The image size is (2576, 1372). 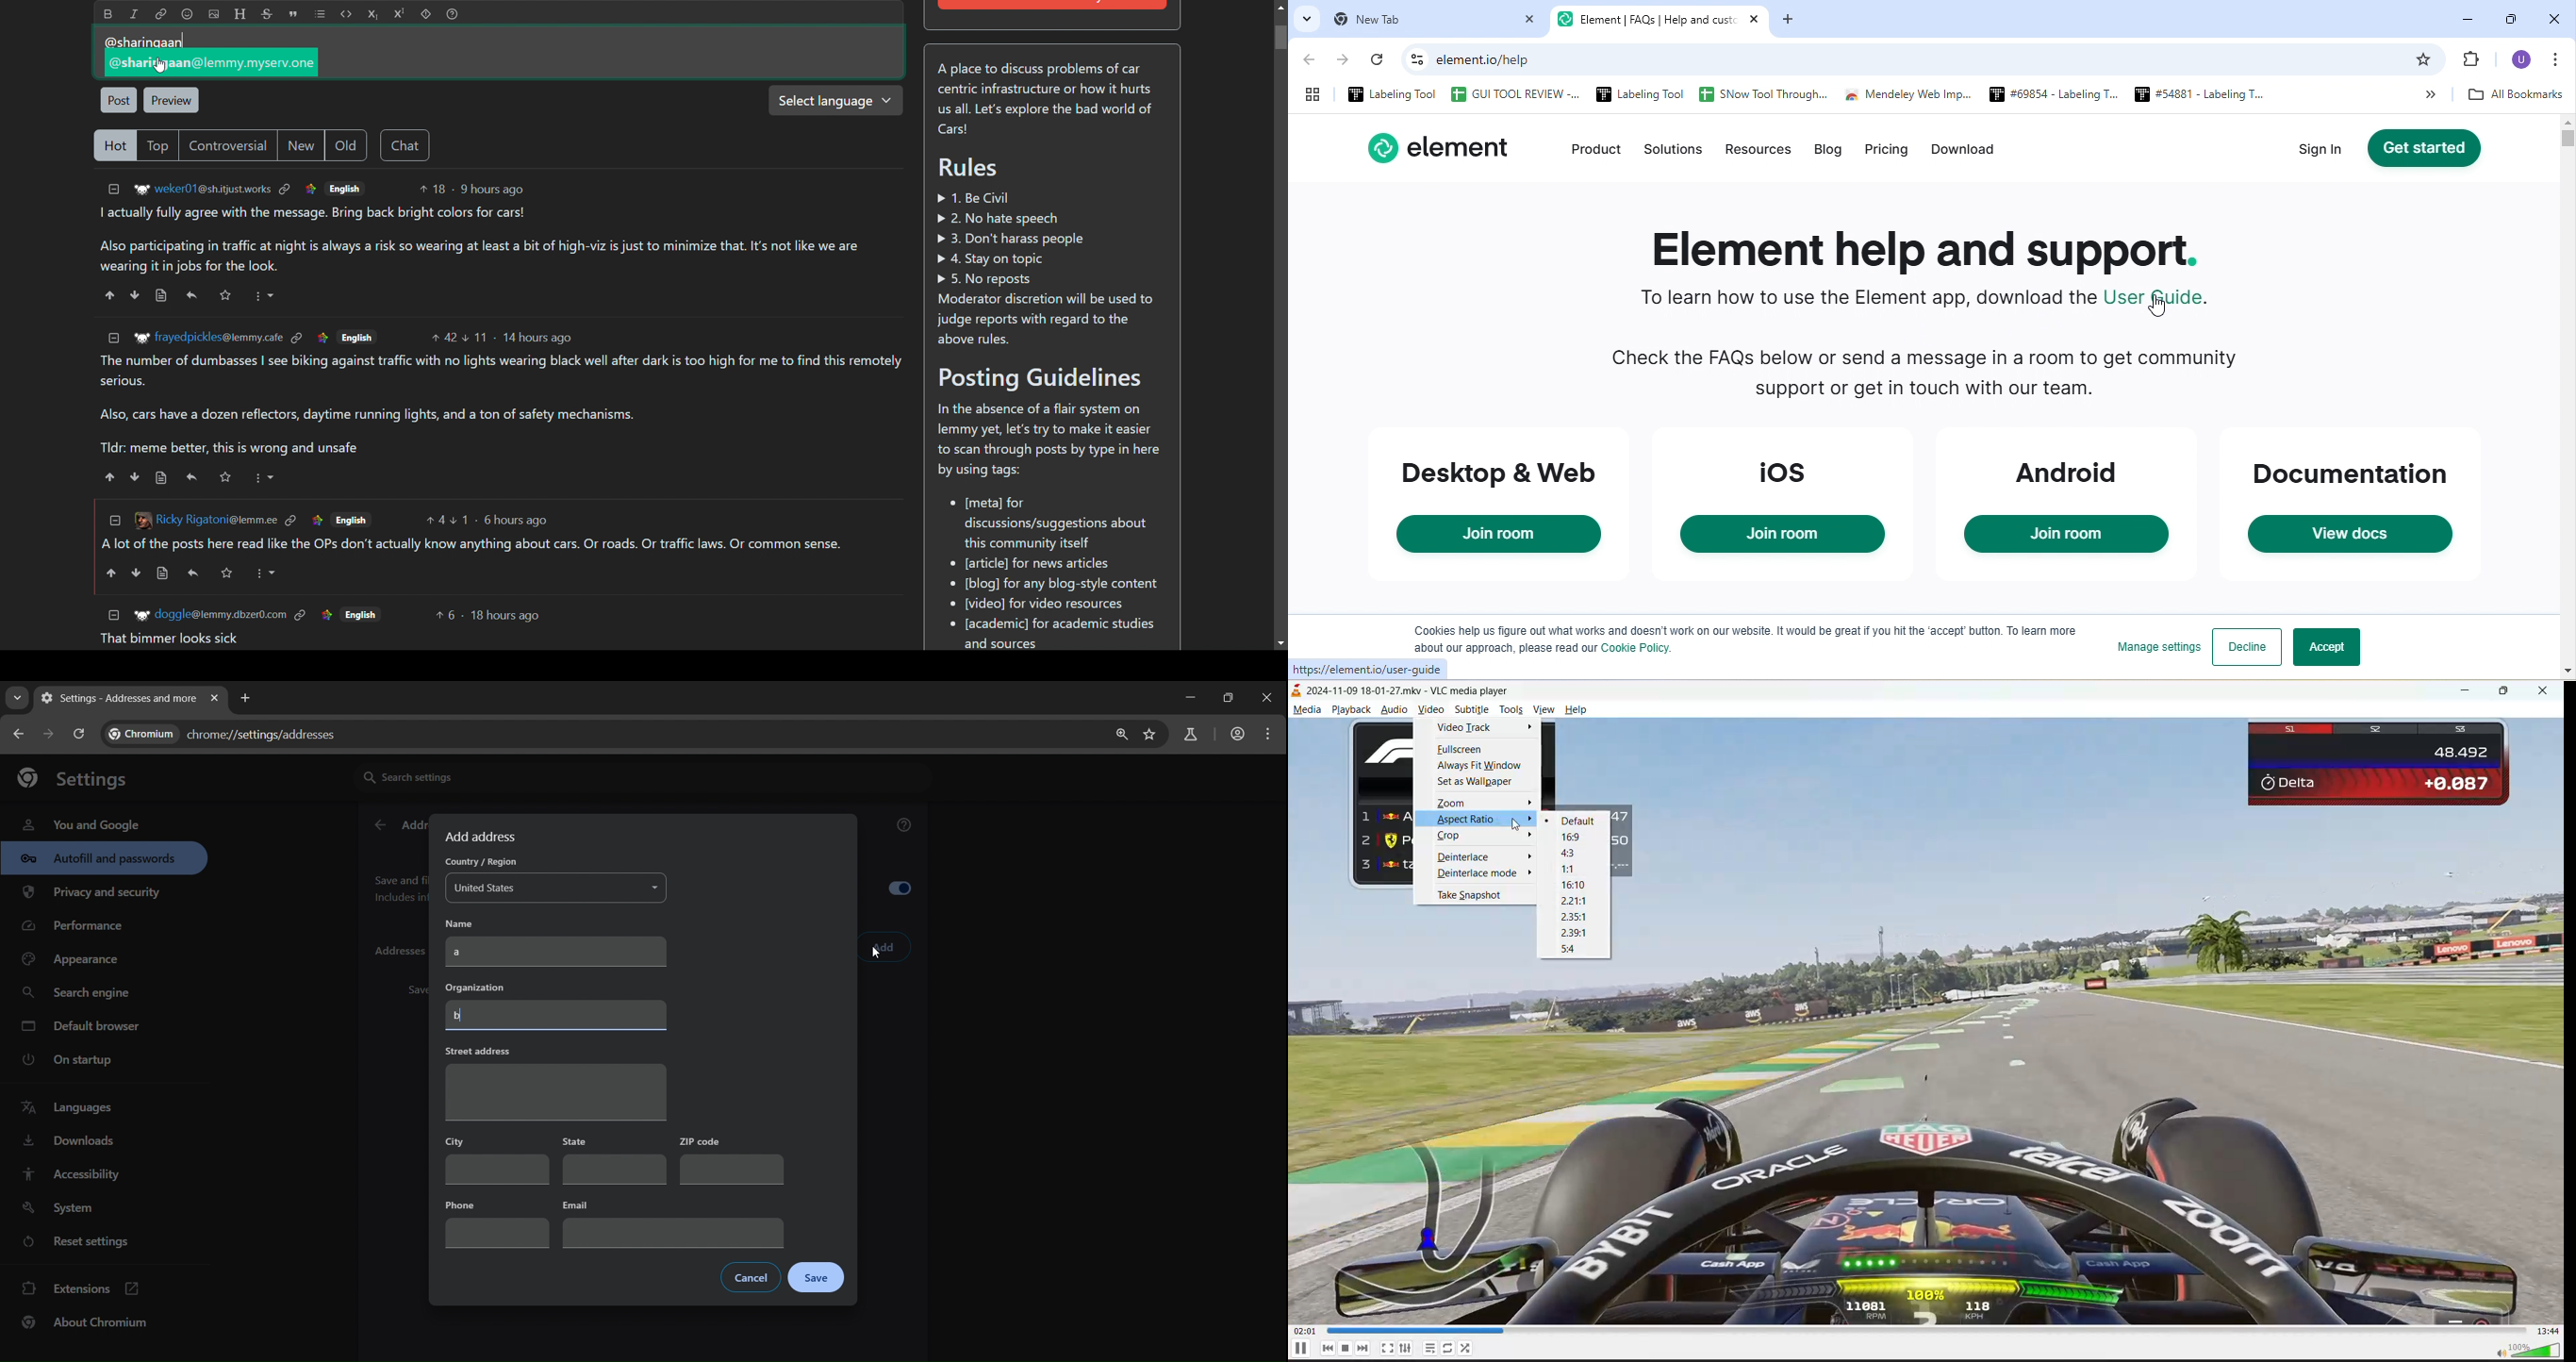 I want to click on list, so click(x=320, y=14).